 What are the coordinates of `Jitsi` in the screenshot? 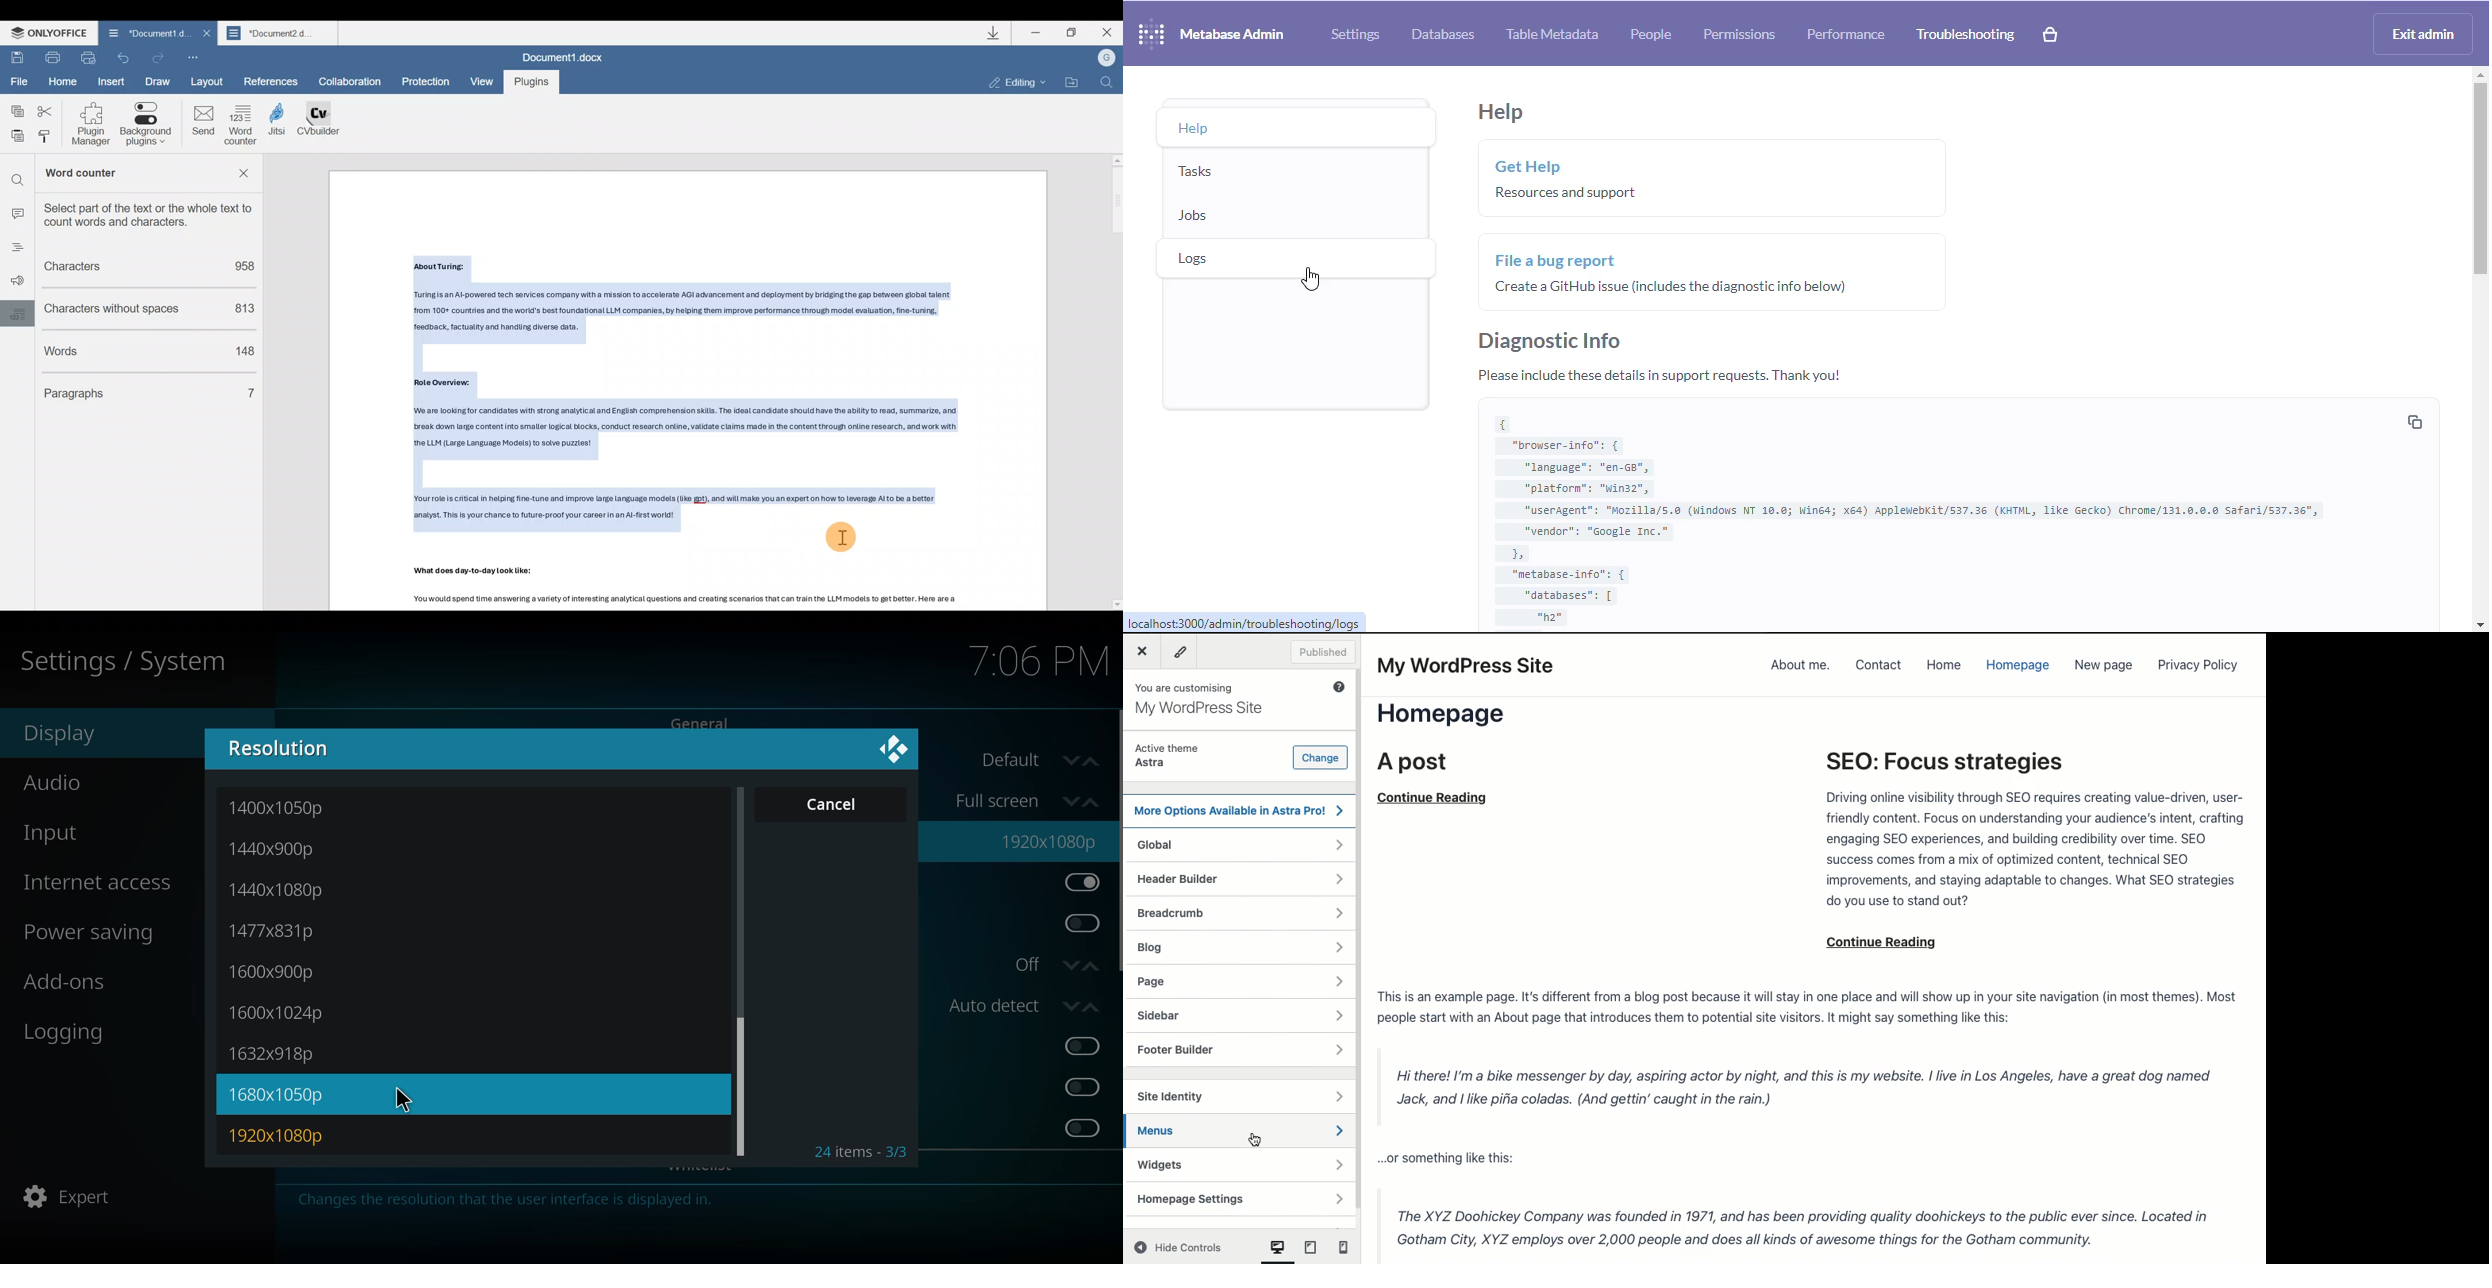 It's located at (284, 127).